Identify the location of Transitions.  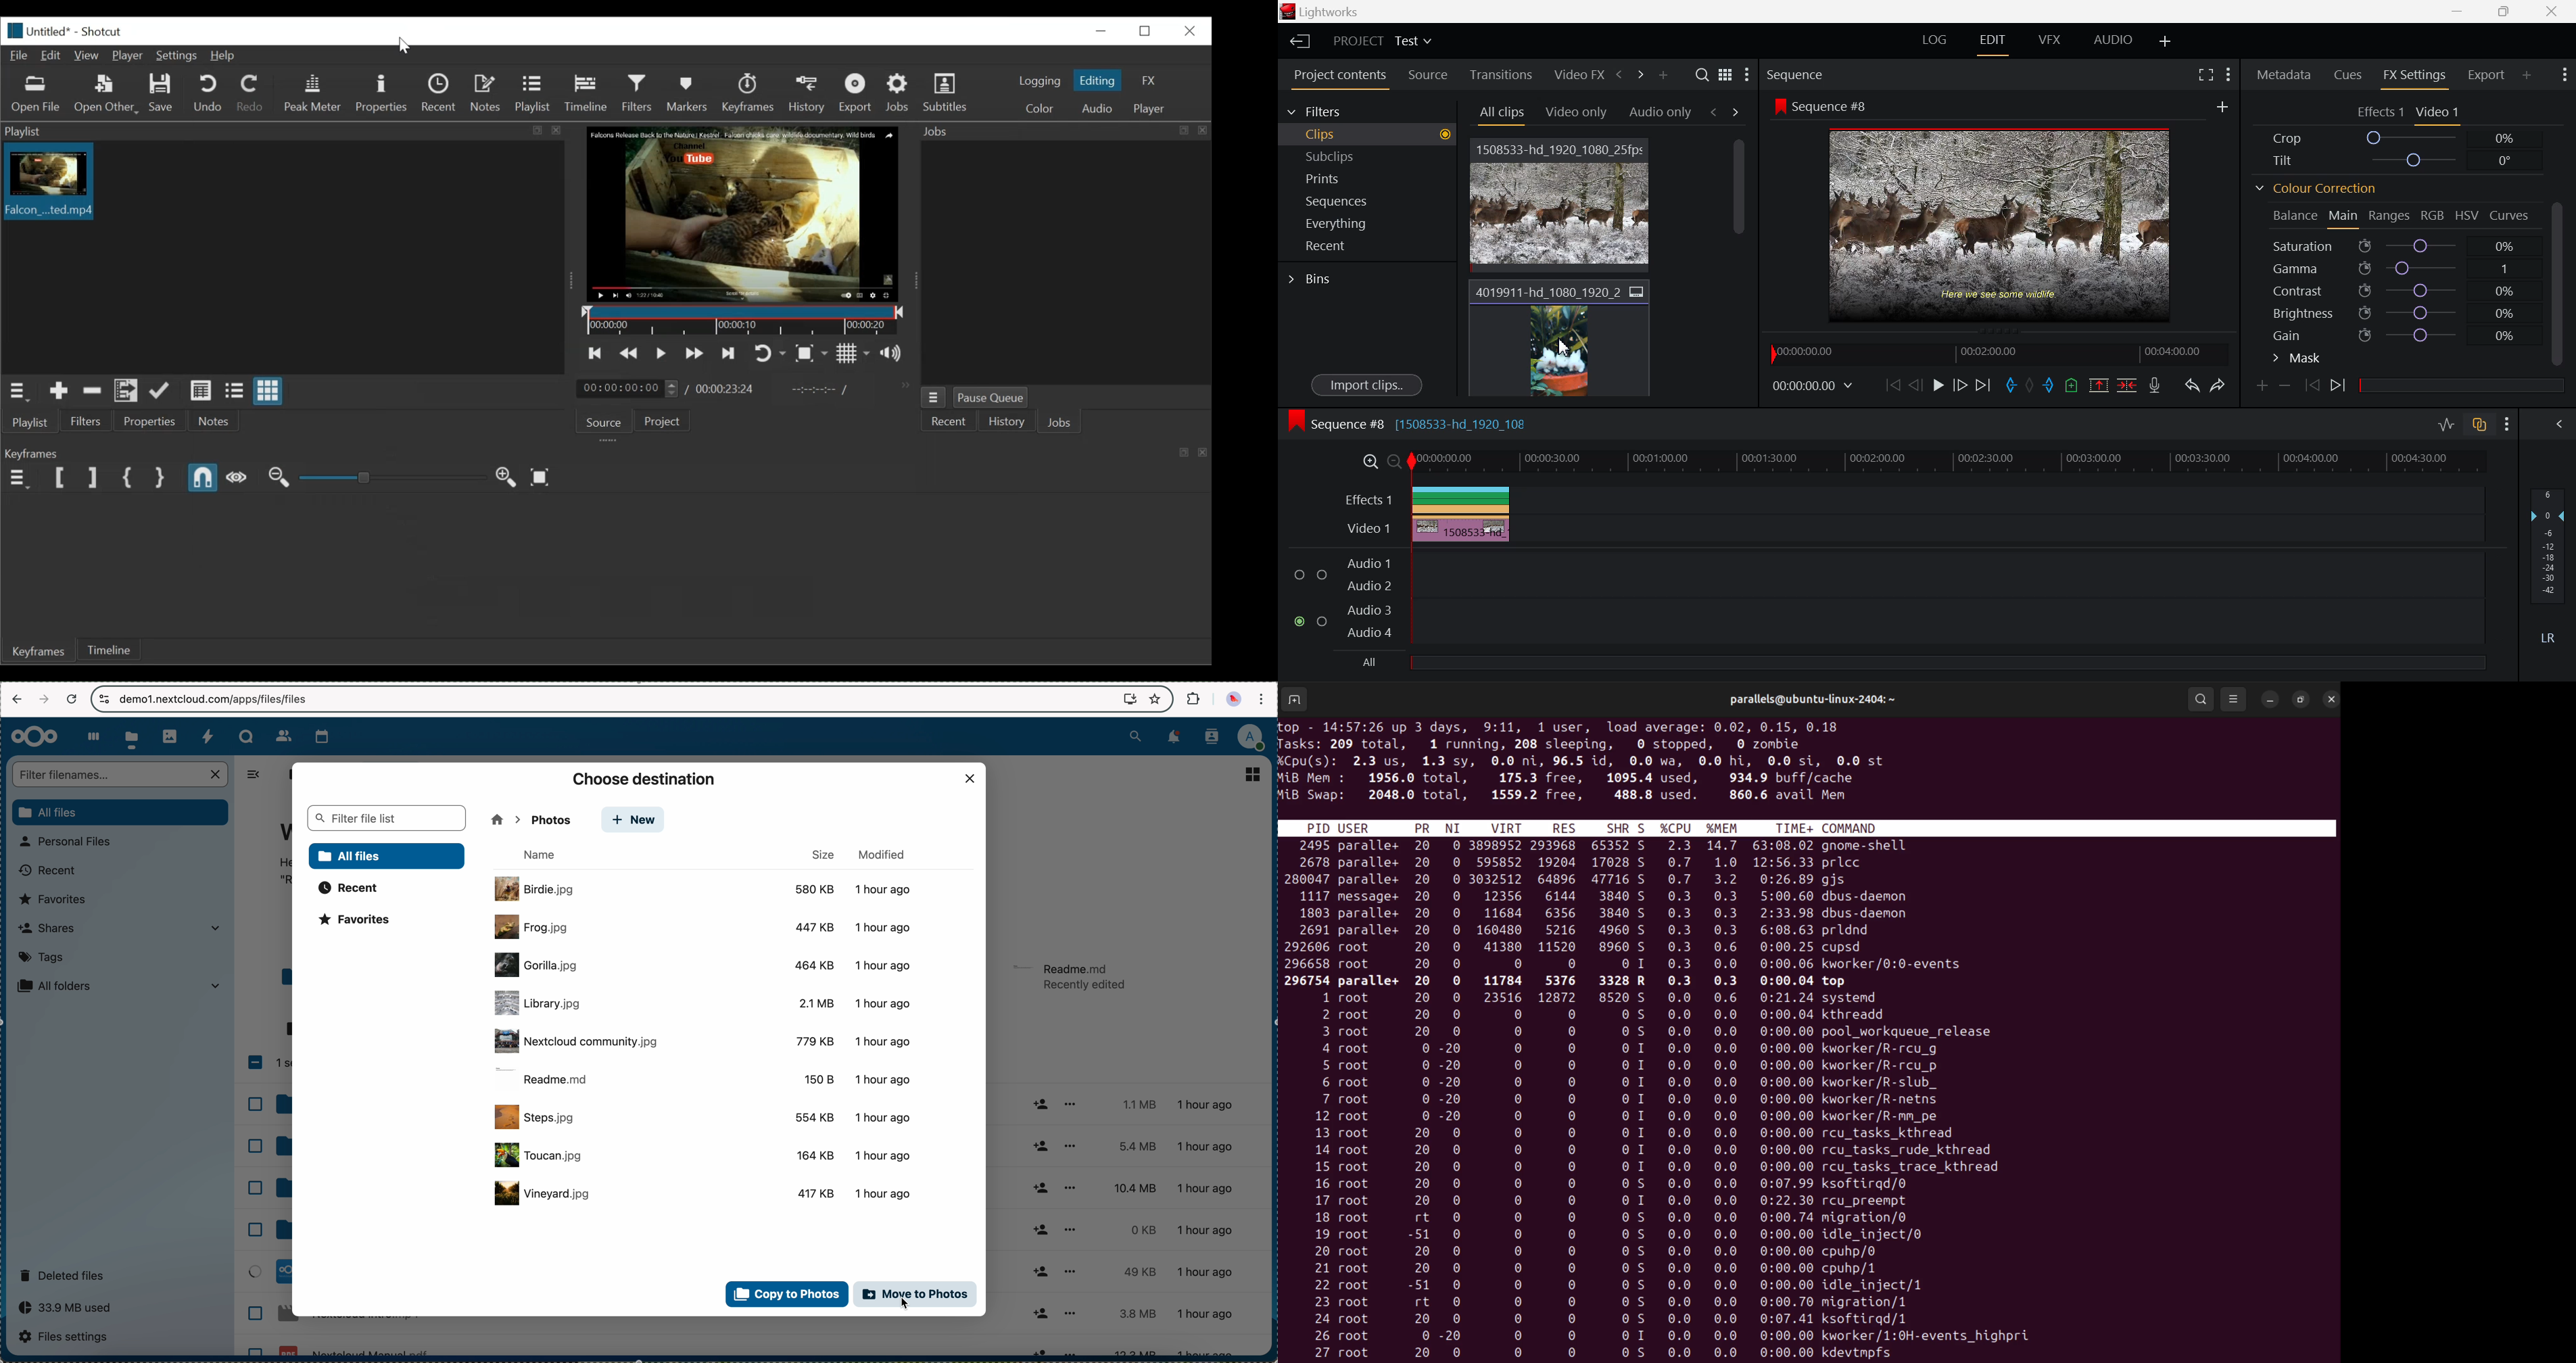
(1502, 74).